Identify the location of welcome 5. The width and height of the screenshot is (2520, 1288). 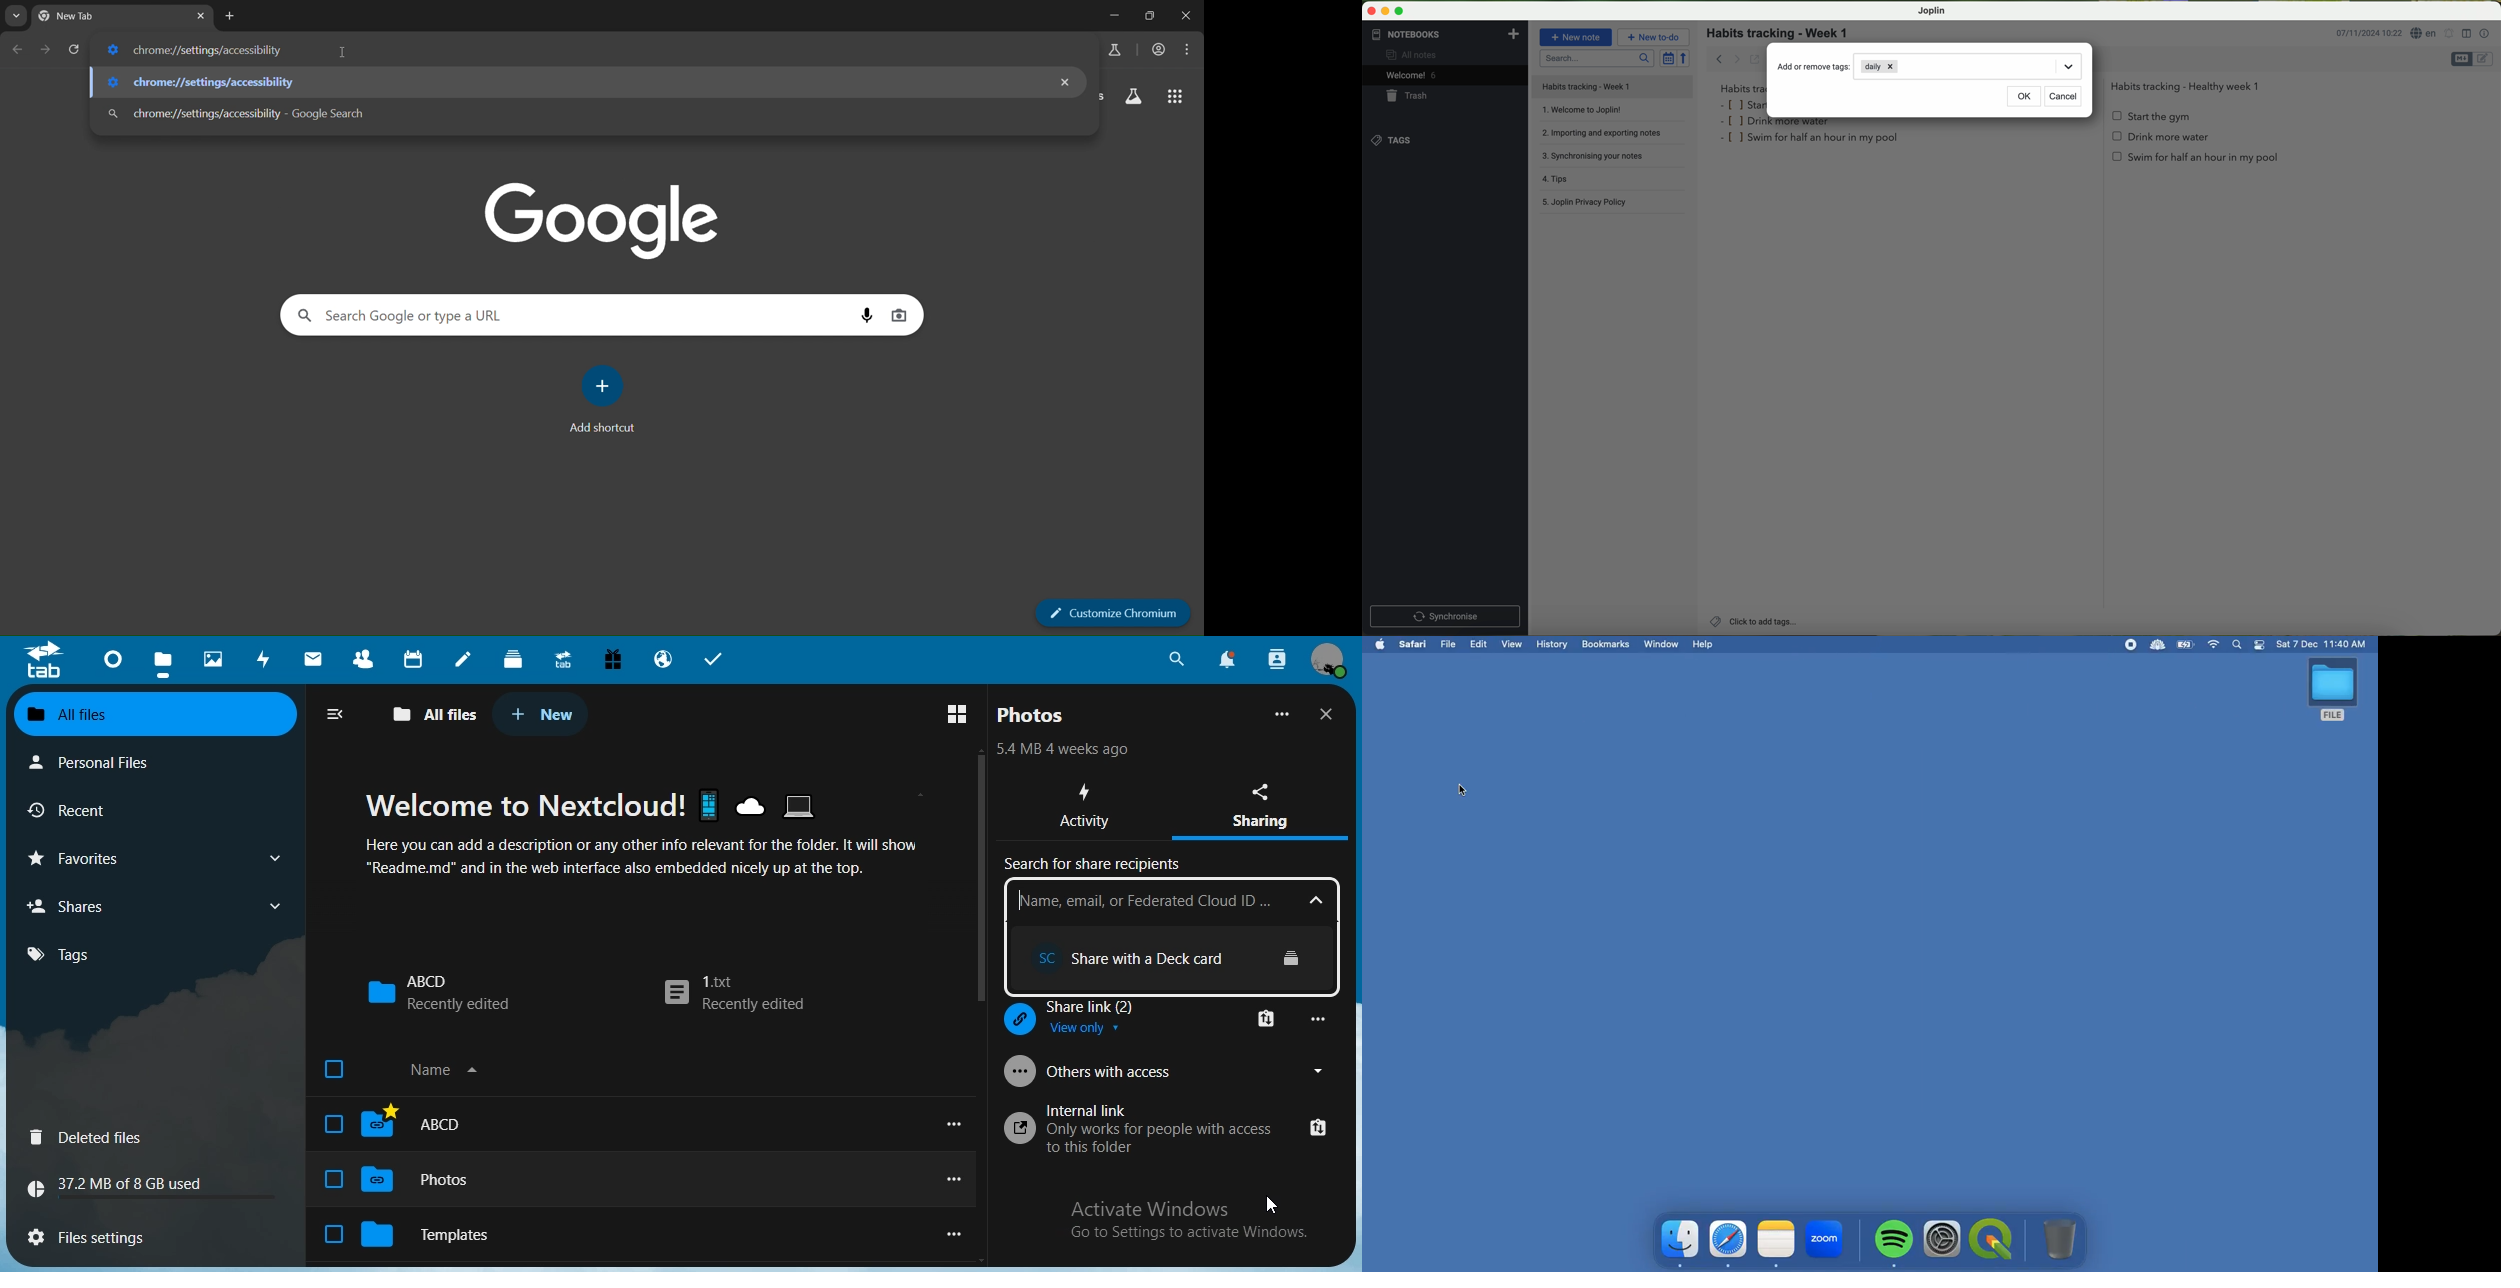
(1411, 75).